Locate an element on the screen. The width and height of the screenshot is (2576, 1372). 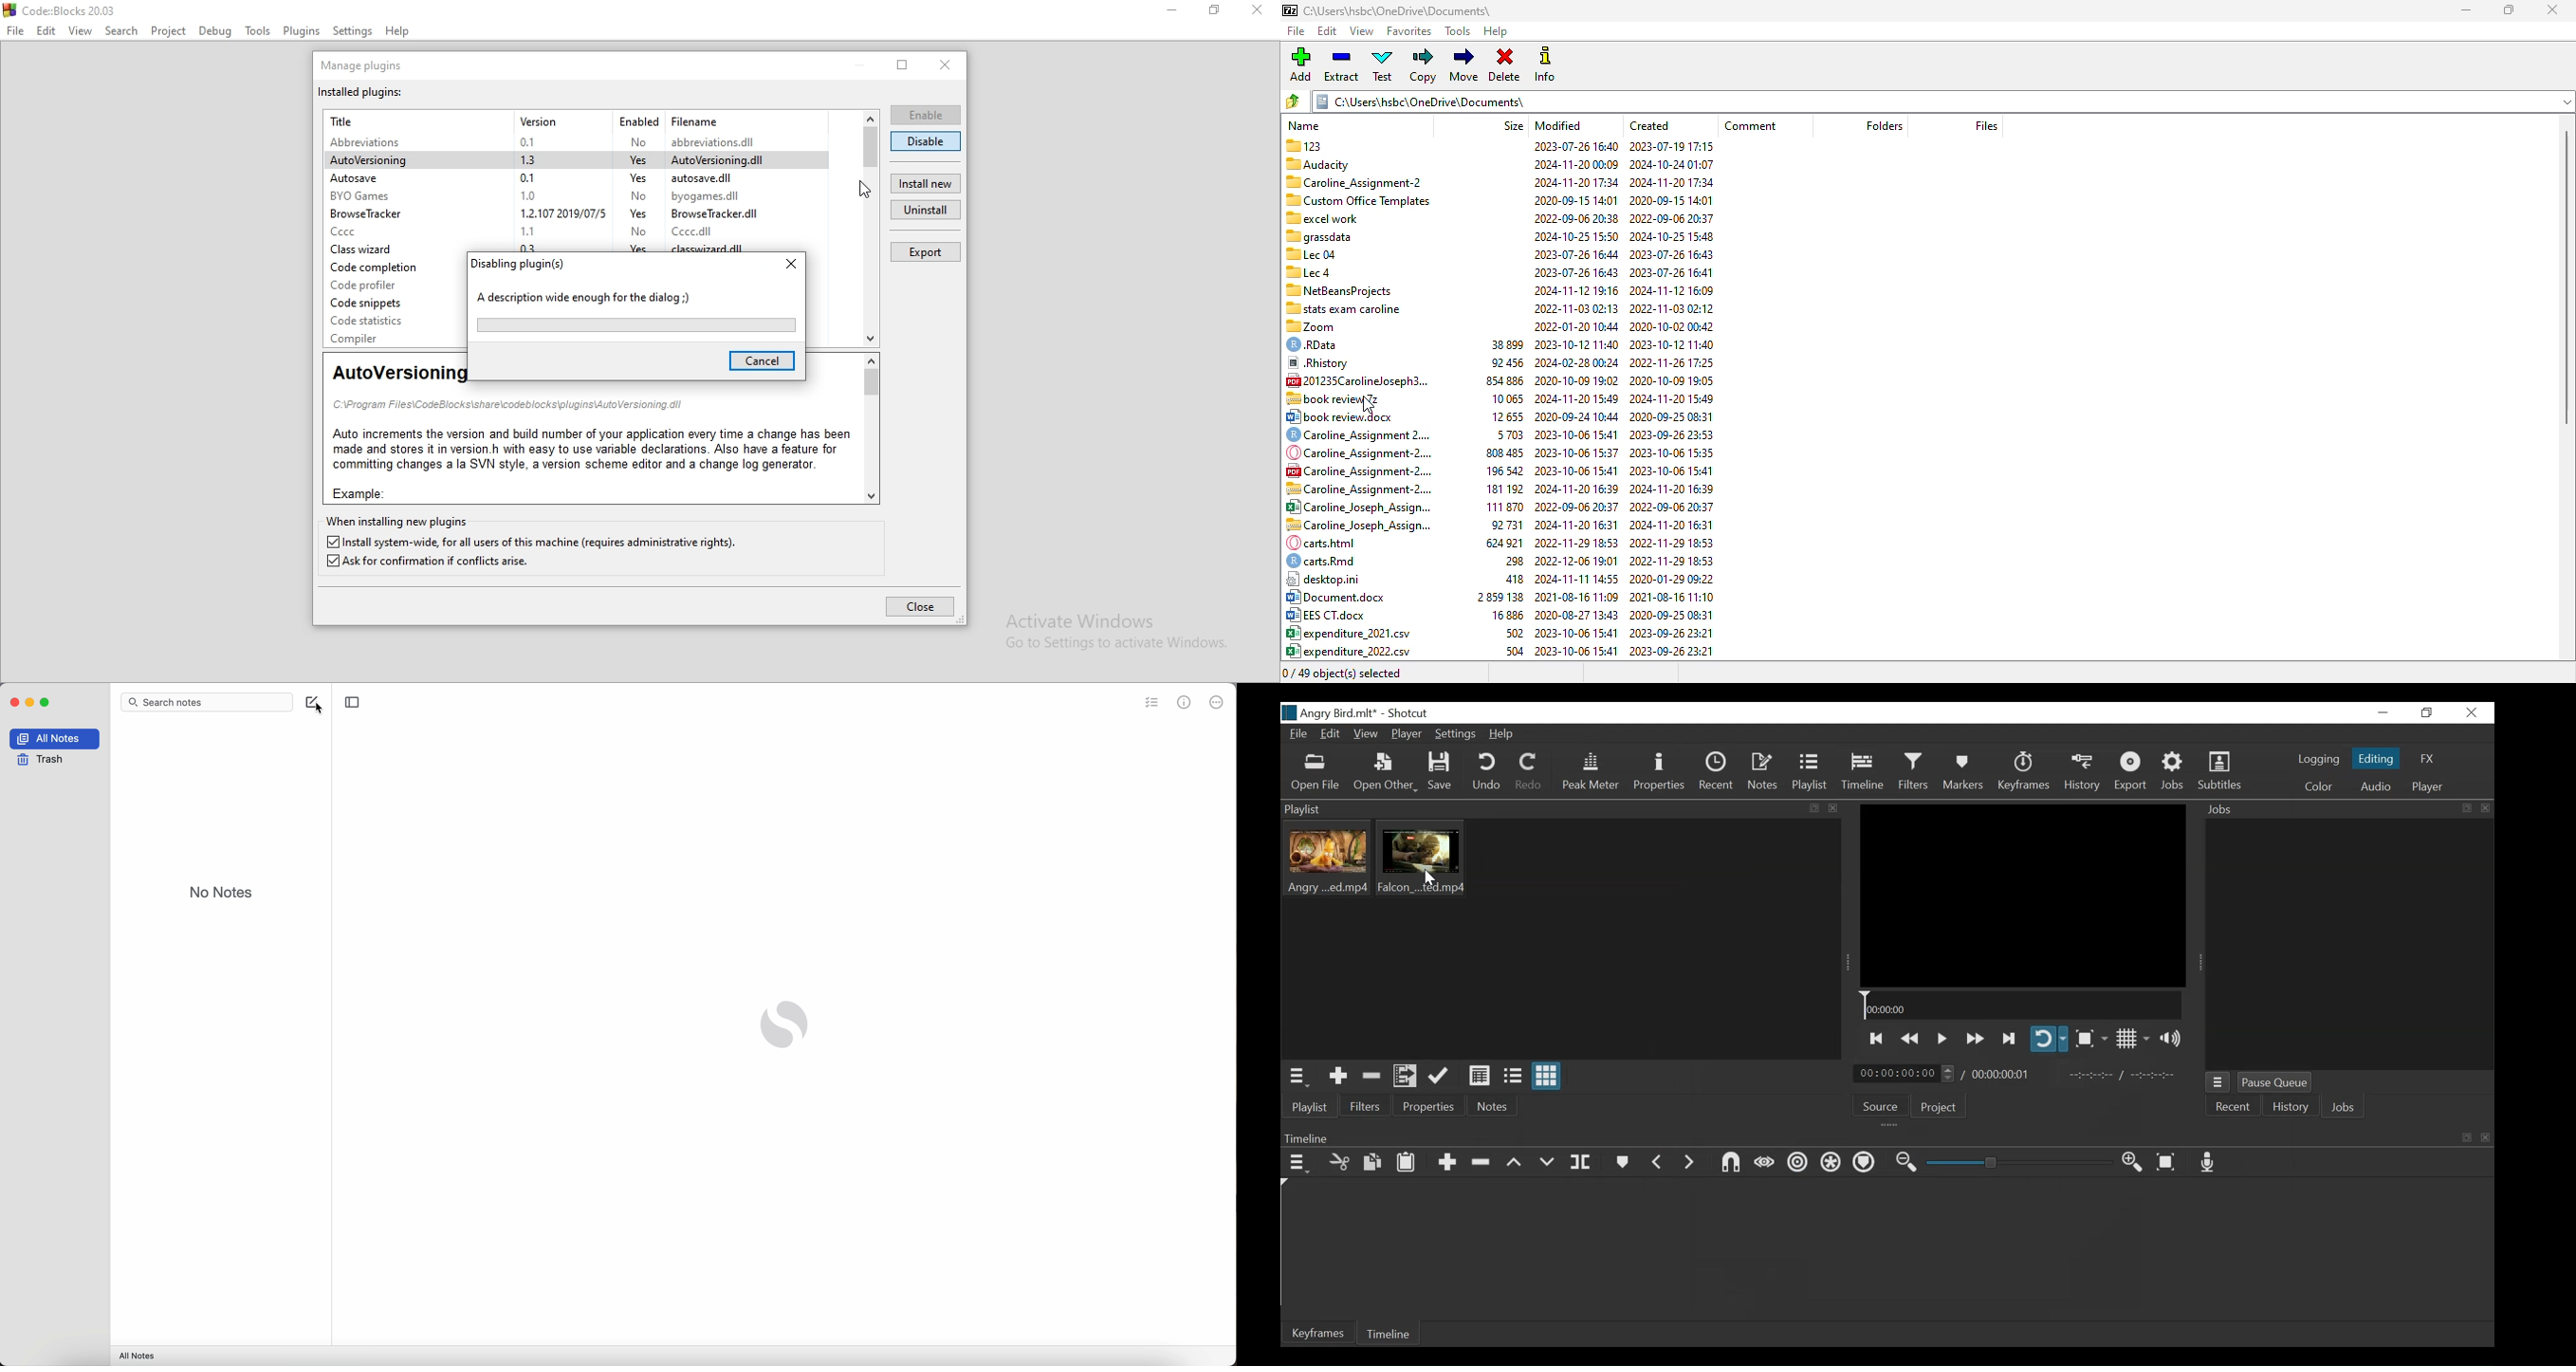
close is located at coordinates (1834, 808).